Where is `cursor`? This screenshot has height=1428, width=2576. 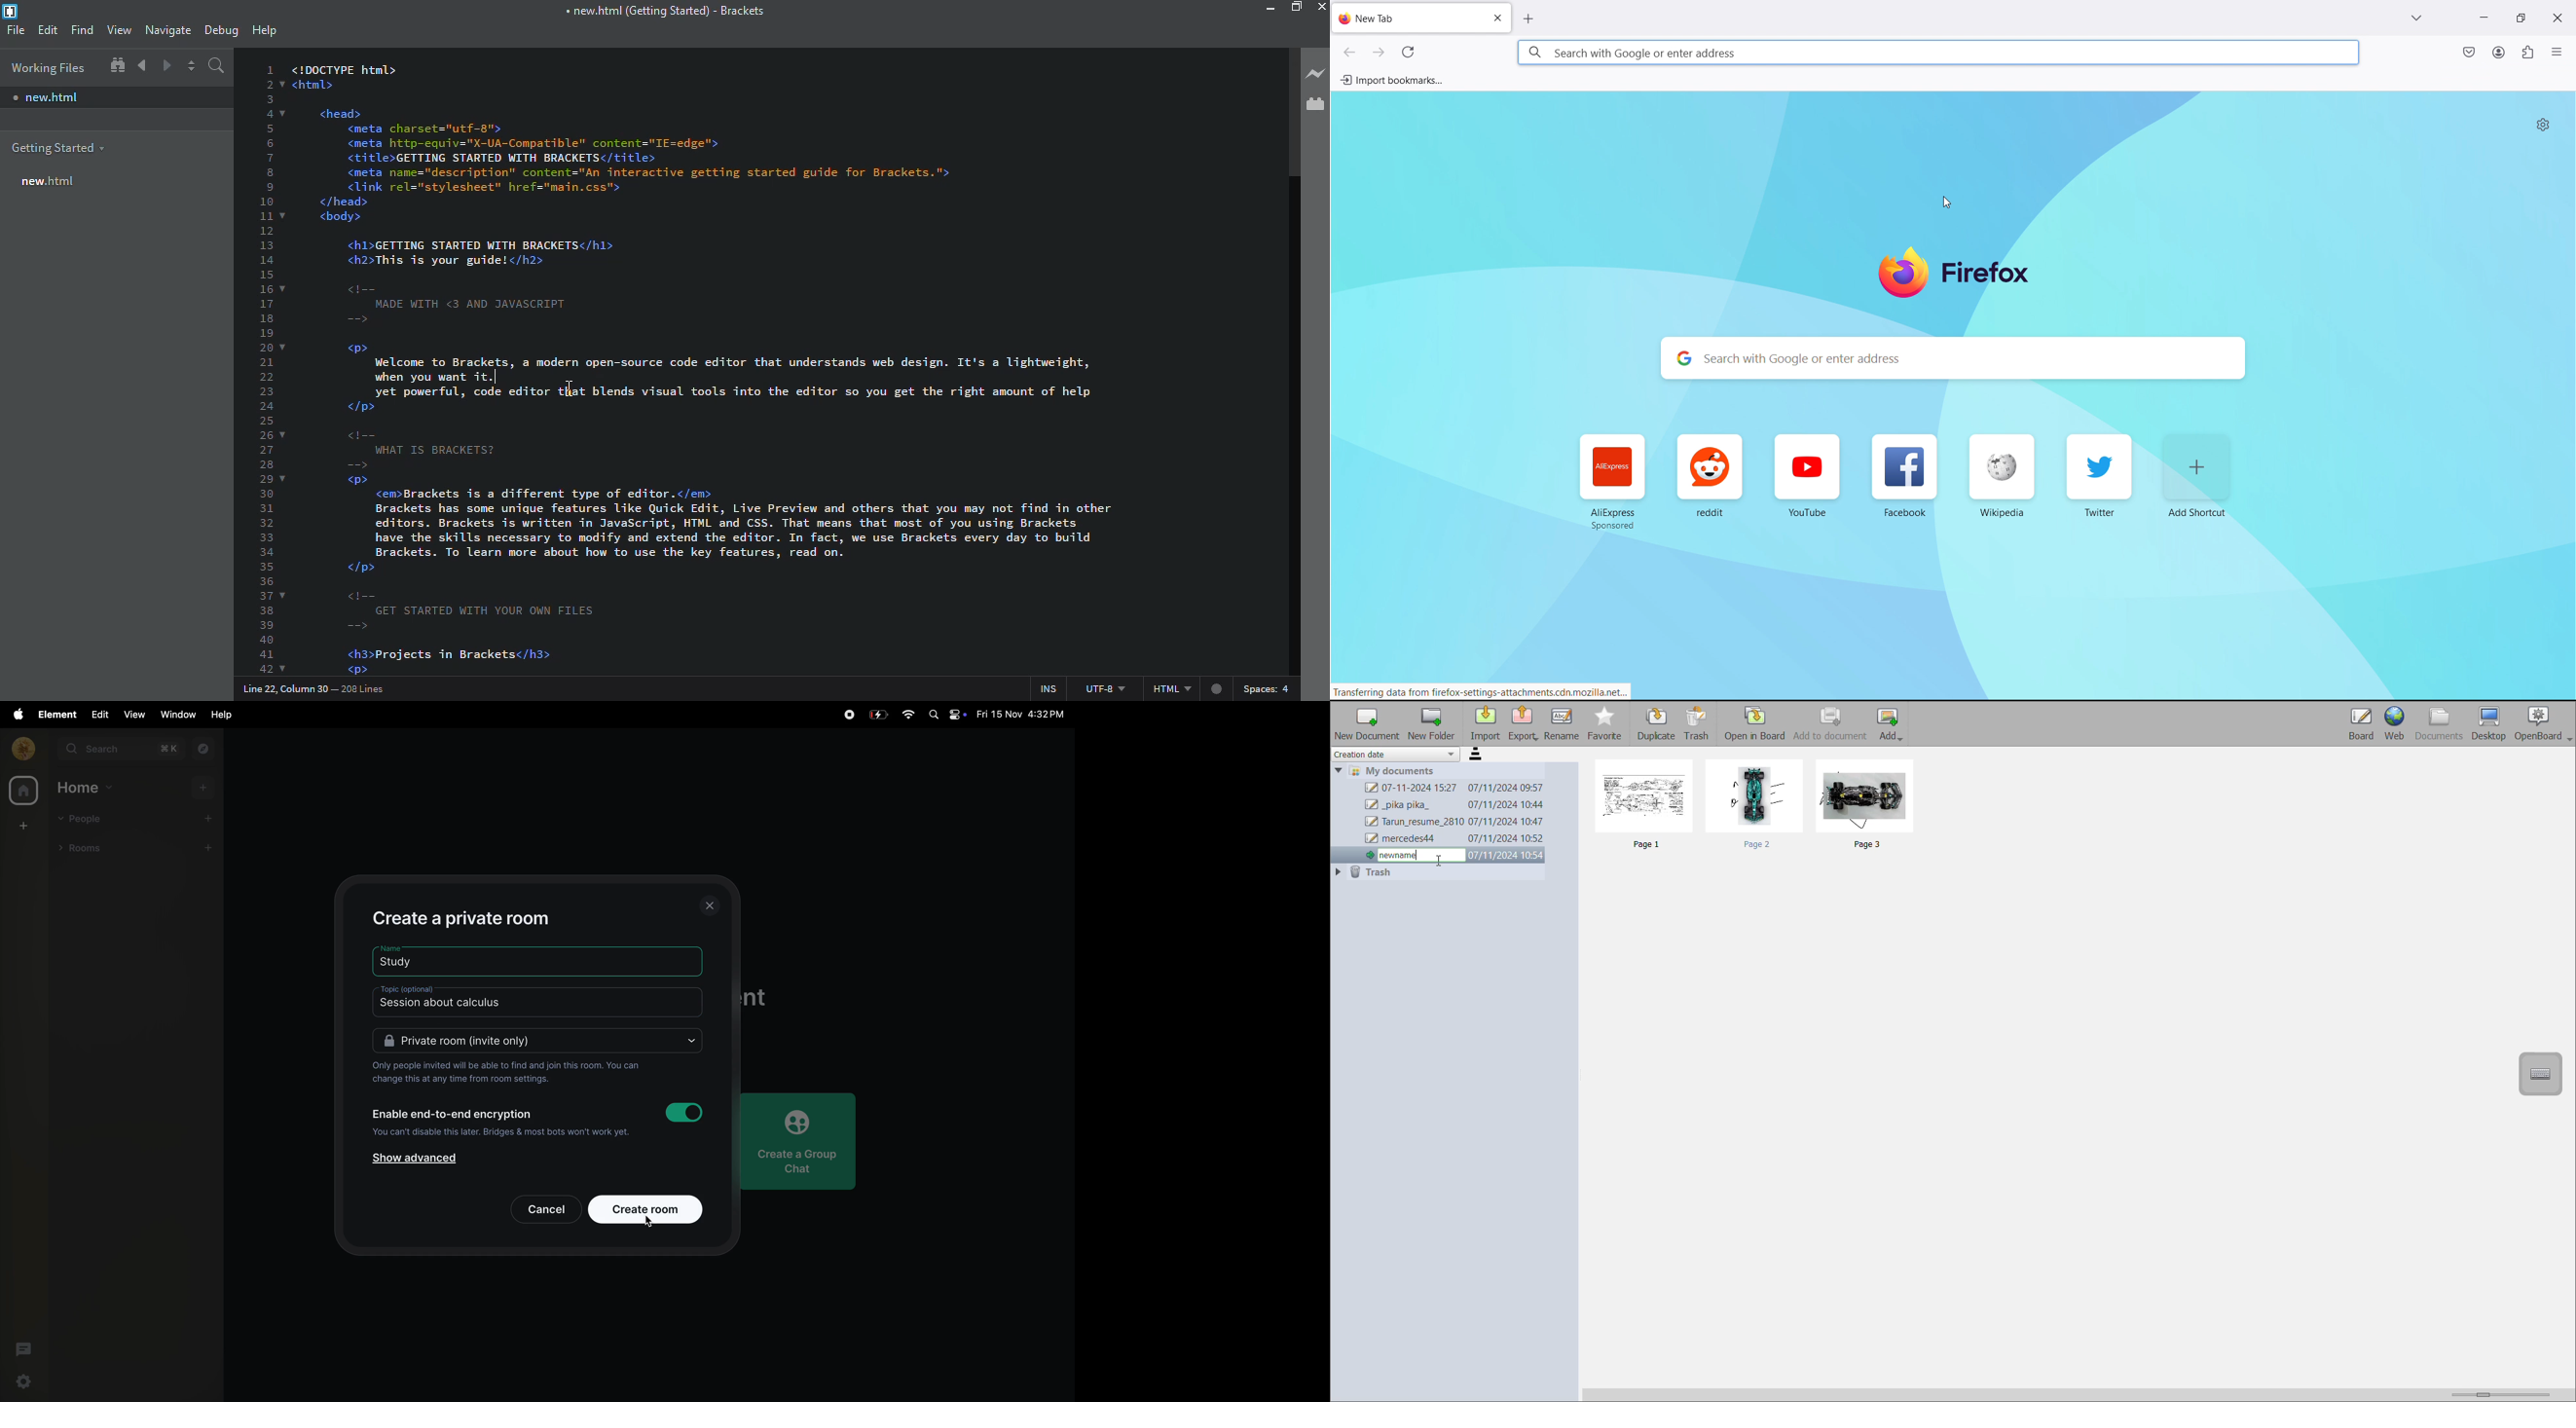
cursor is located at coordinates (1946, 203).